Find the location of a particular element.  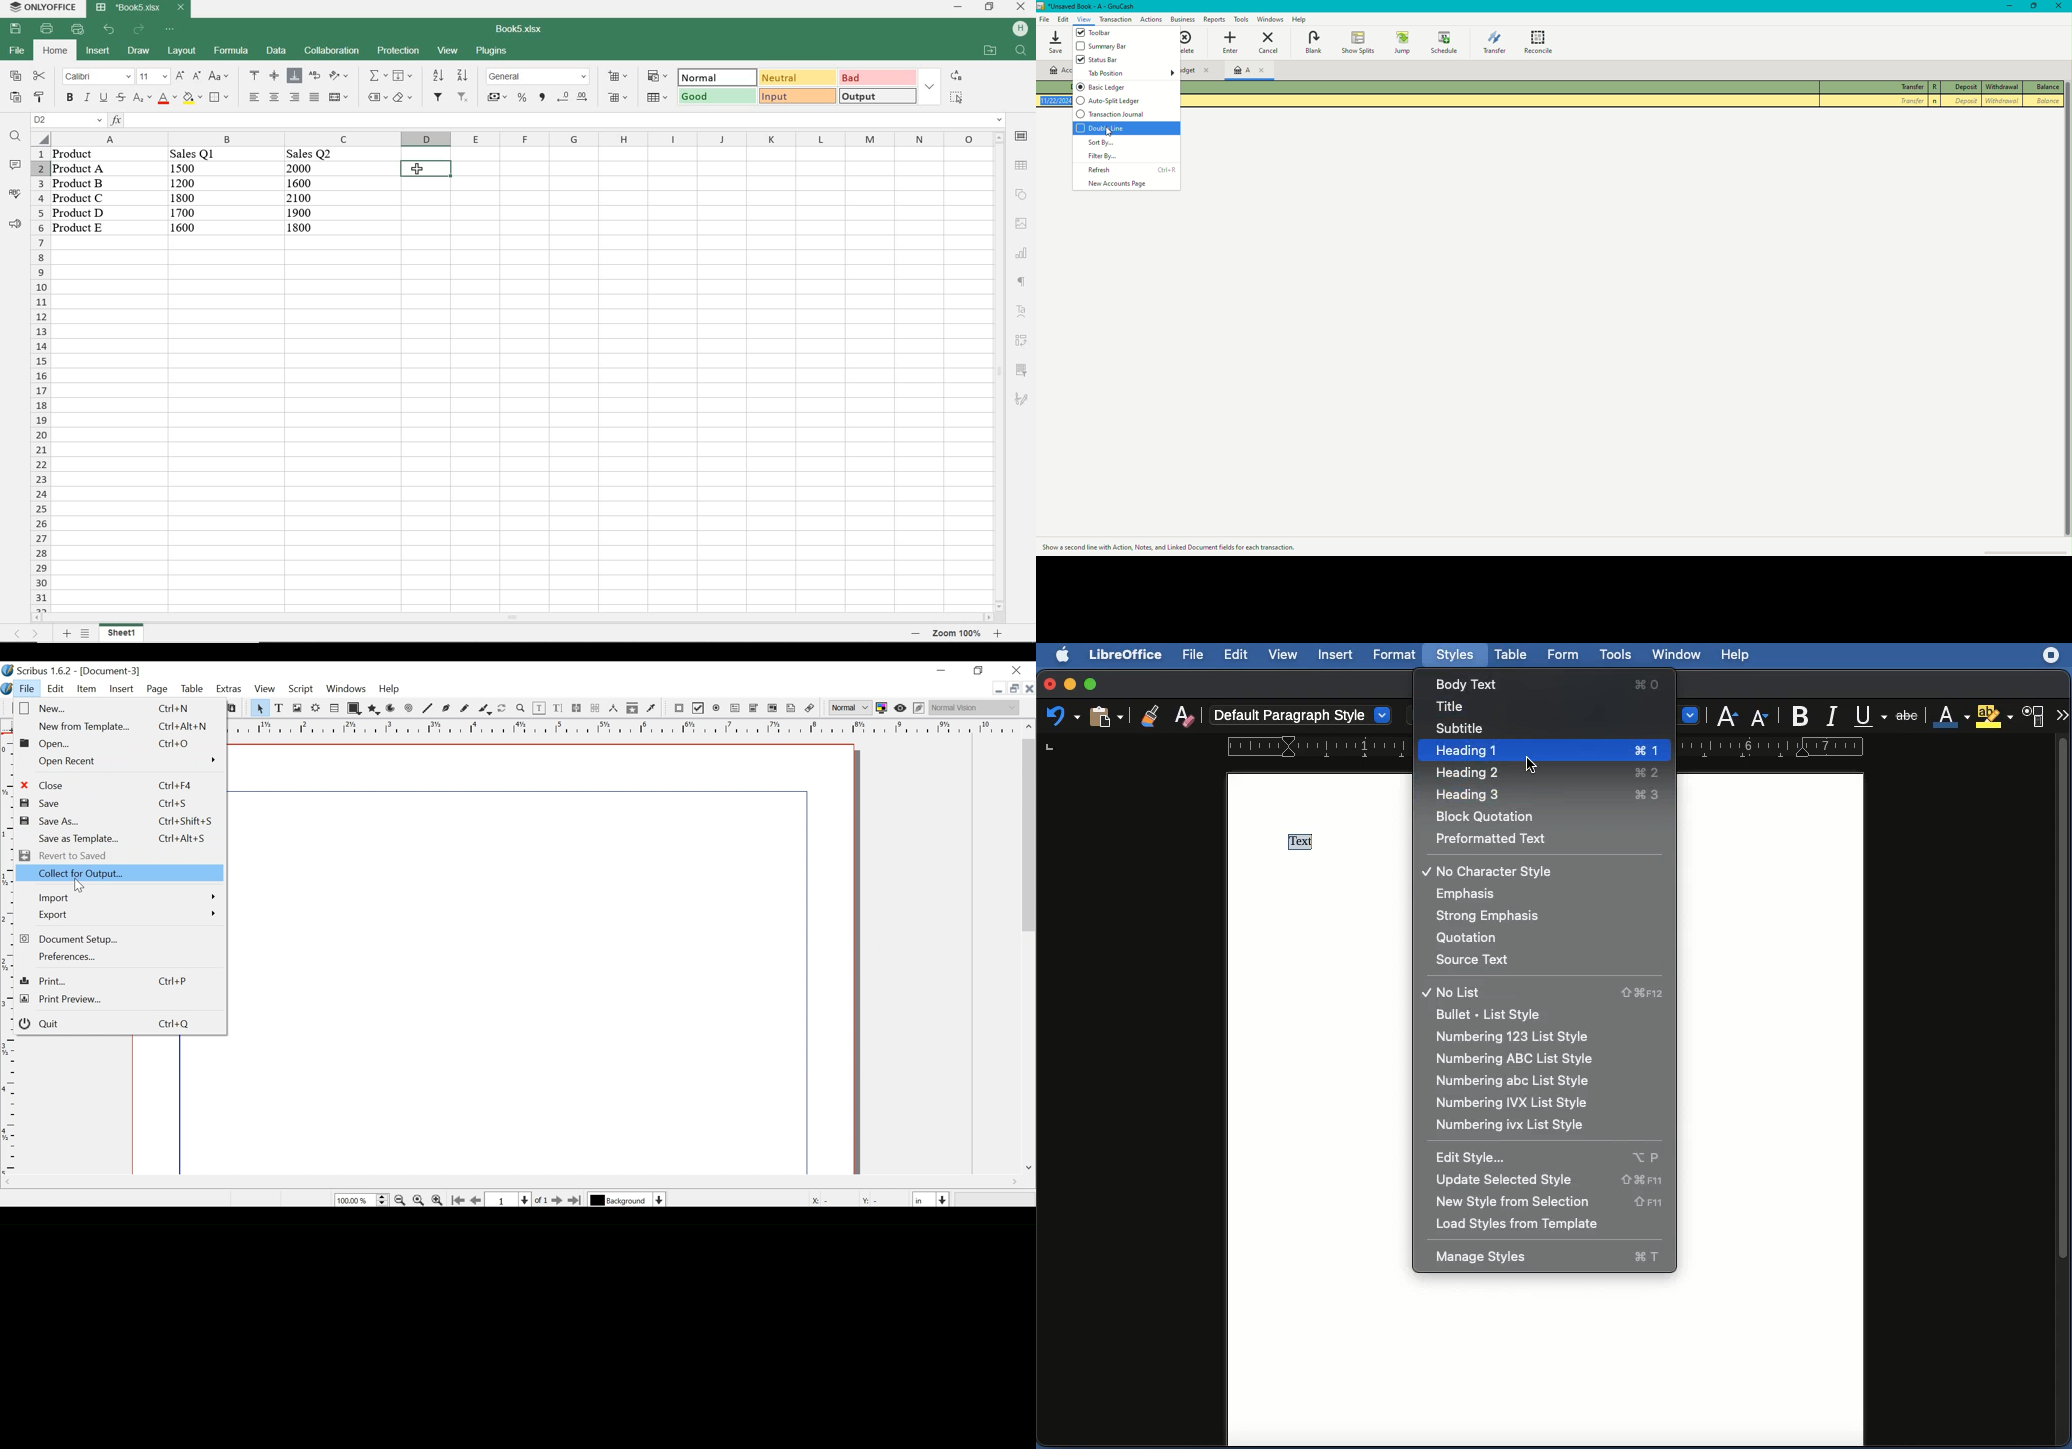

Strong emphasis is located at coordinates (1494, 916).